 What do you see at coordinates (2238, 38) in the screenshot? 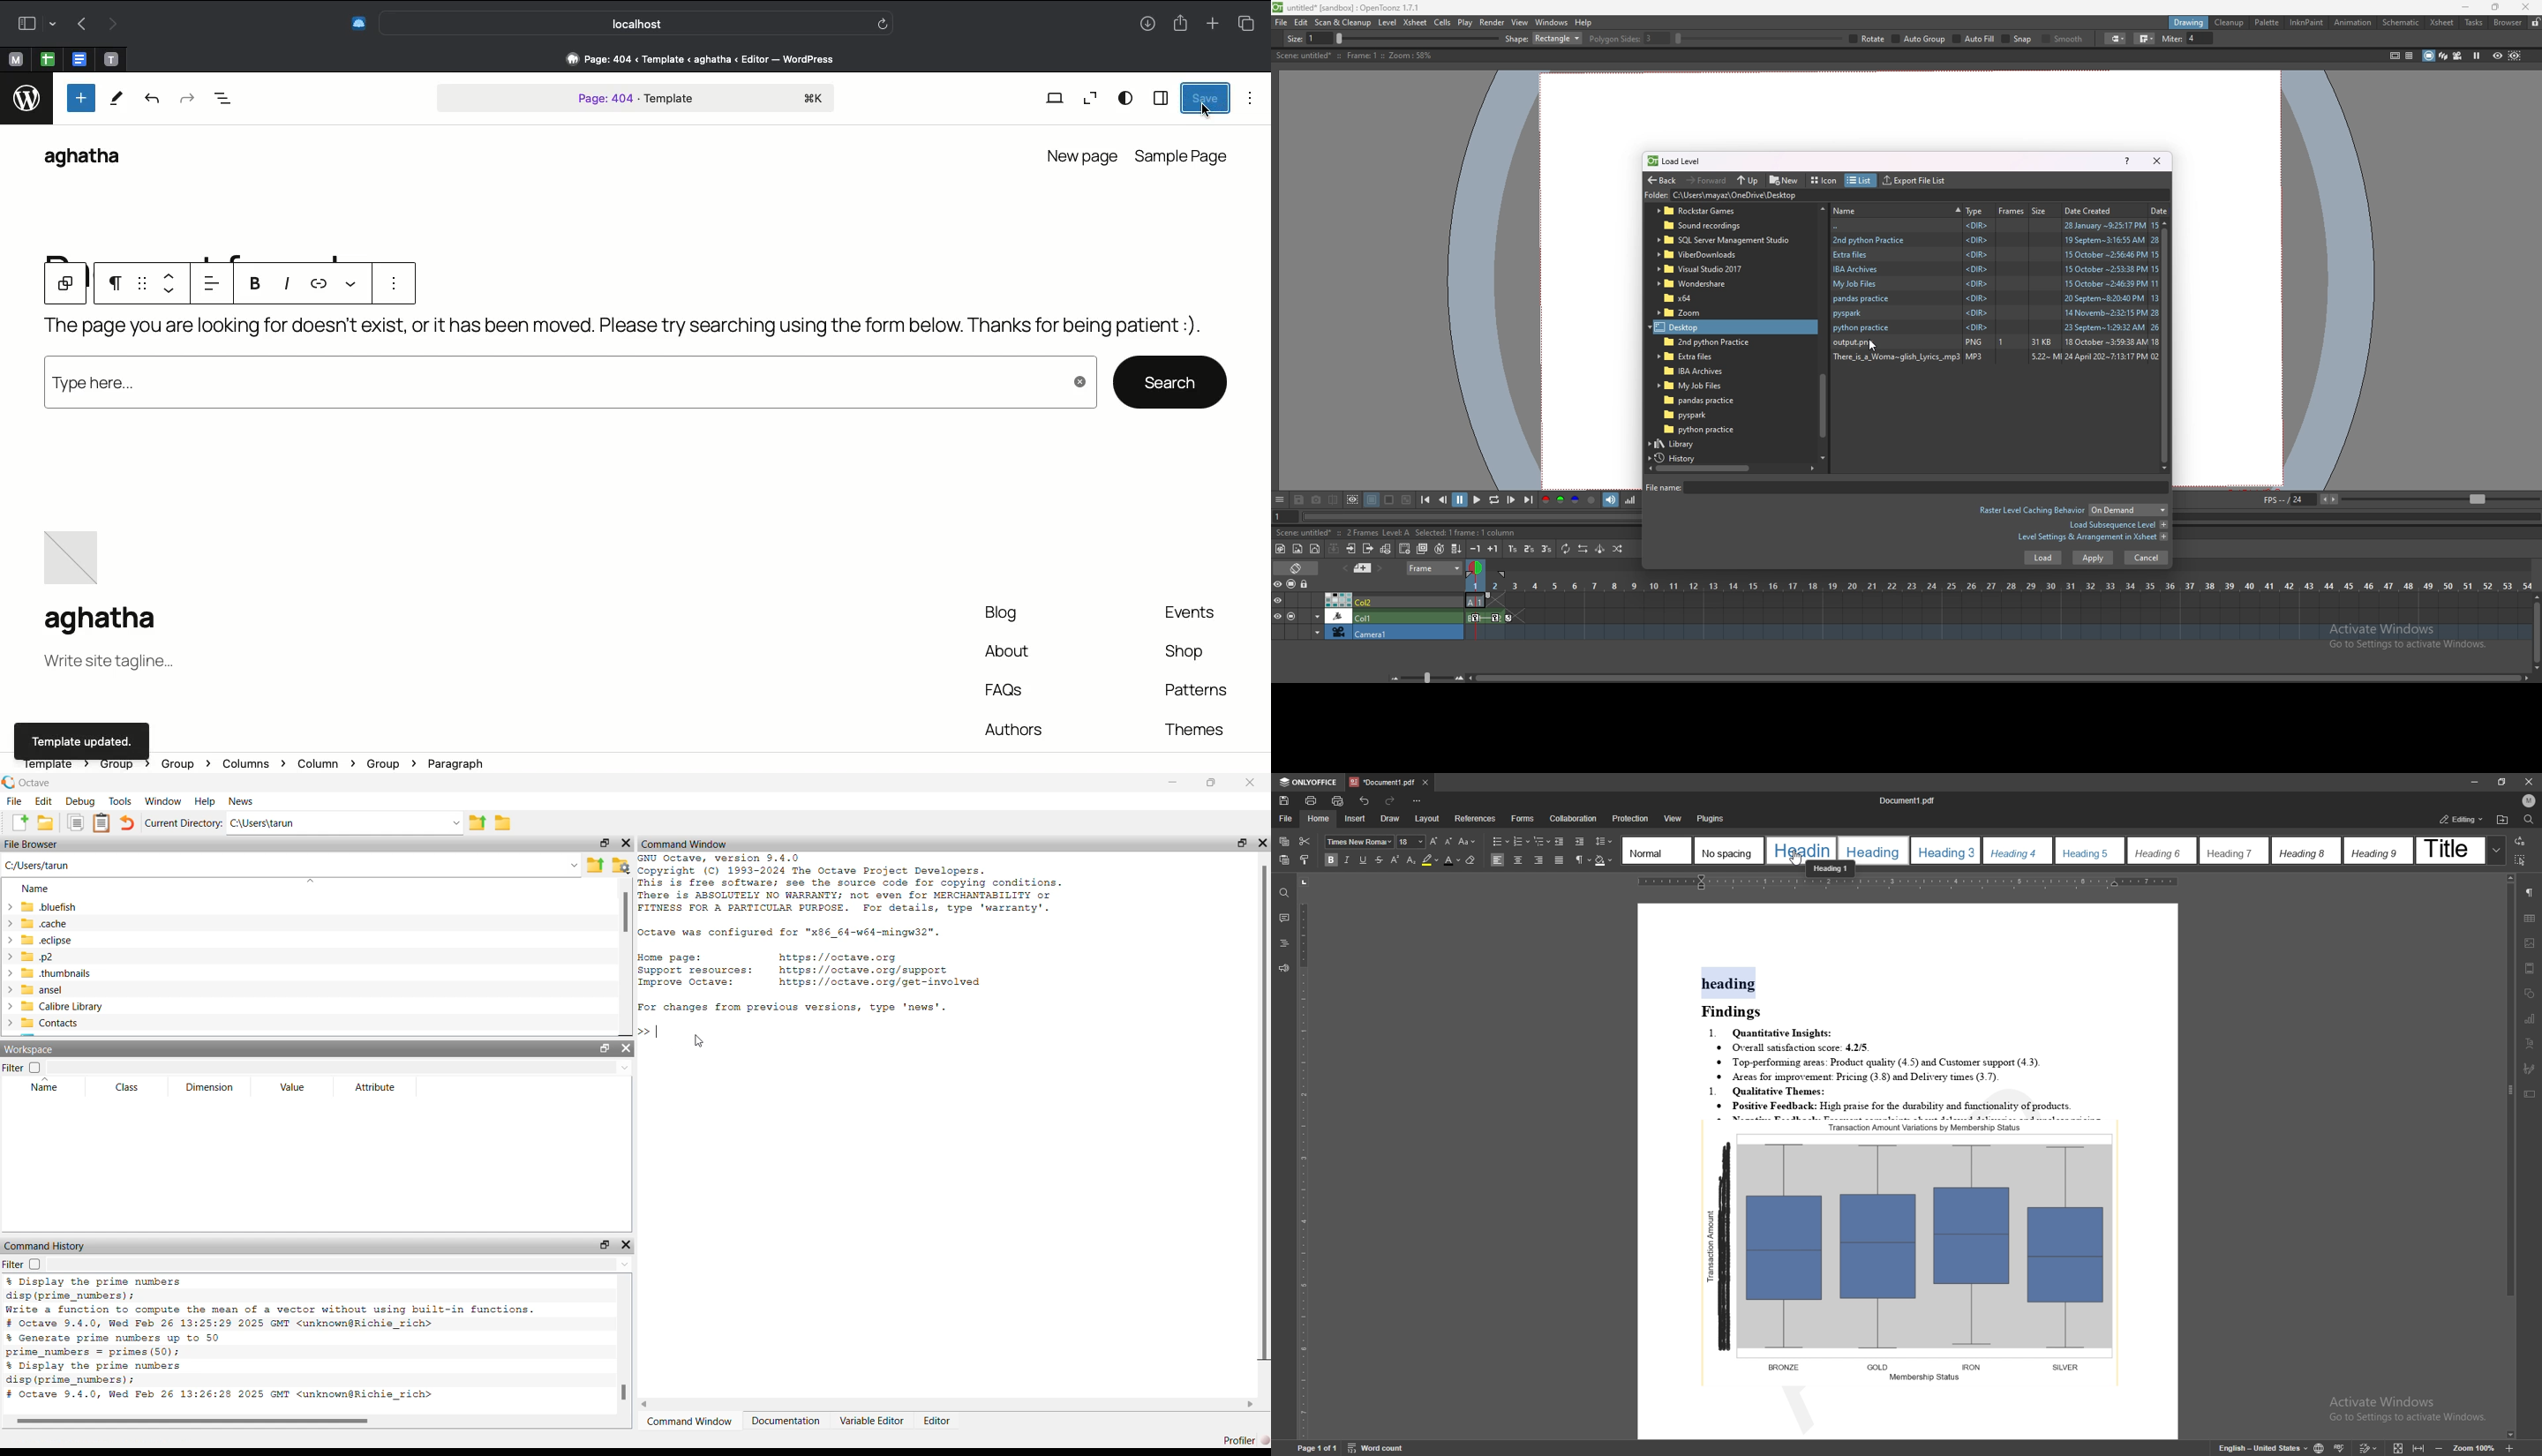
I see `pencil mode` at bounding box center [2238, 38].